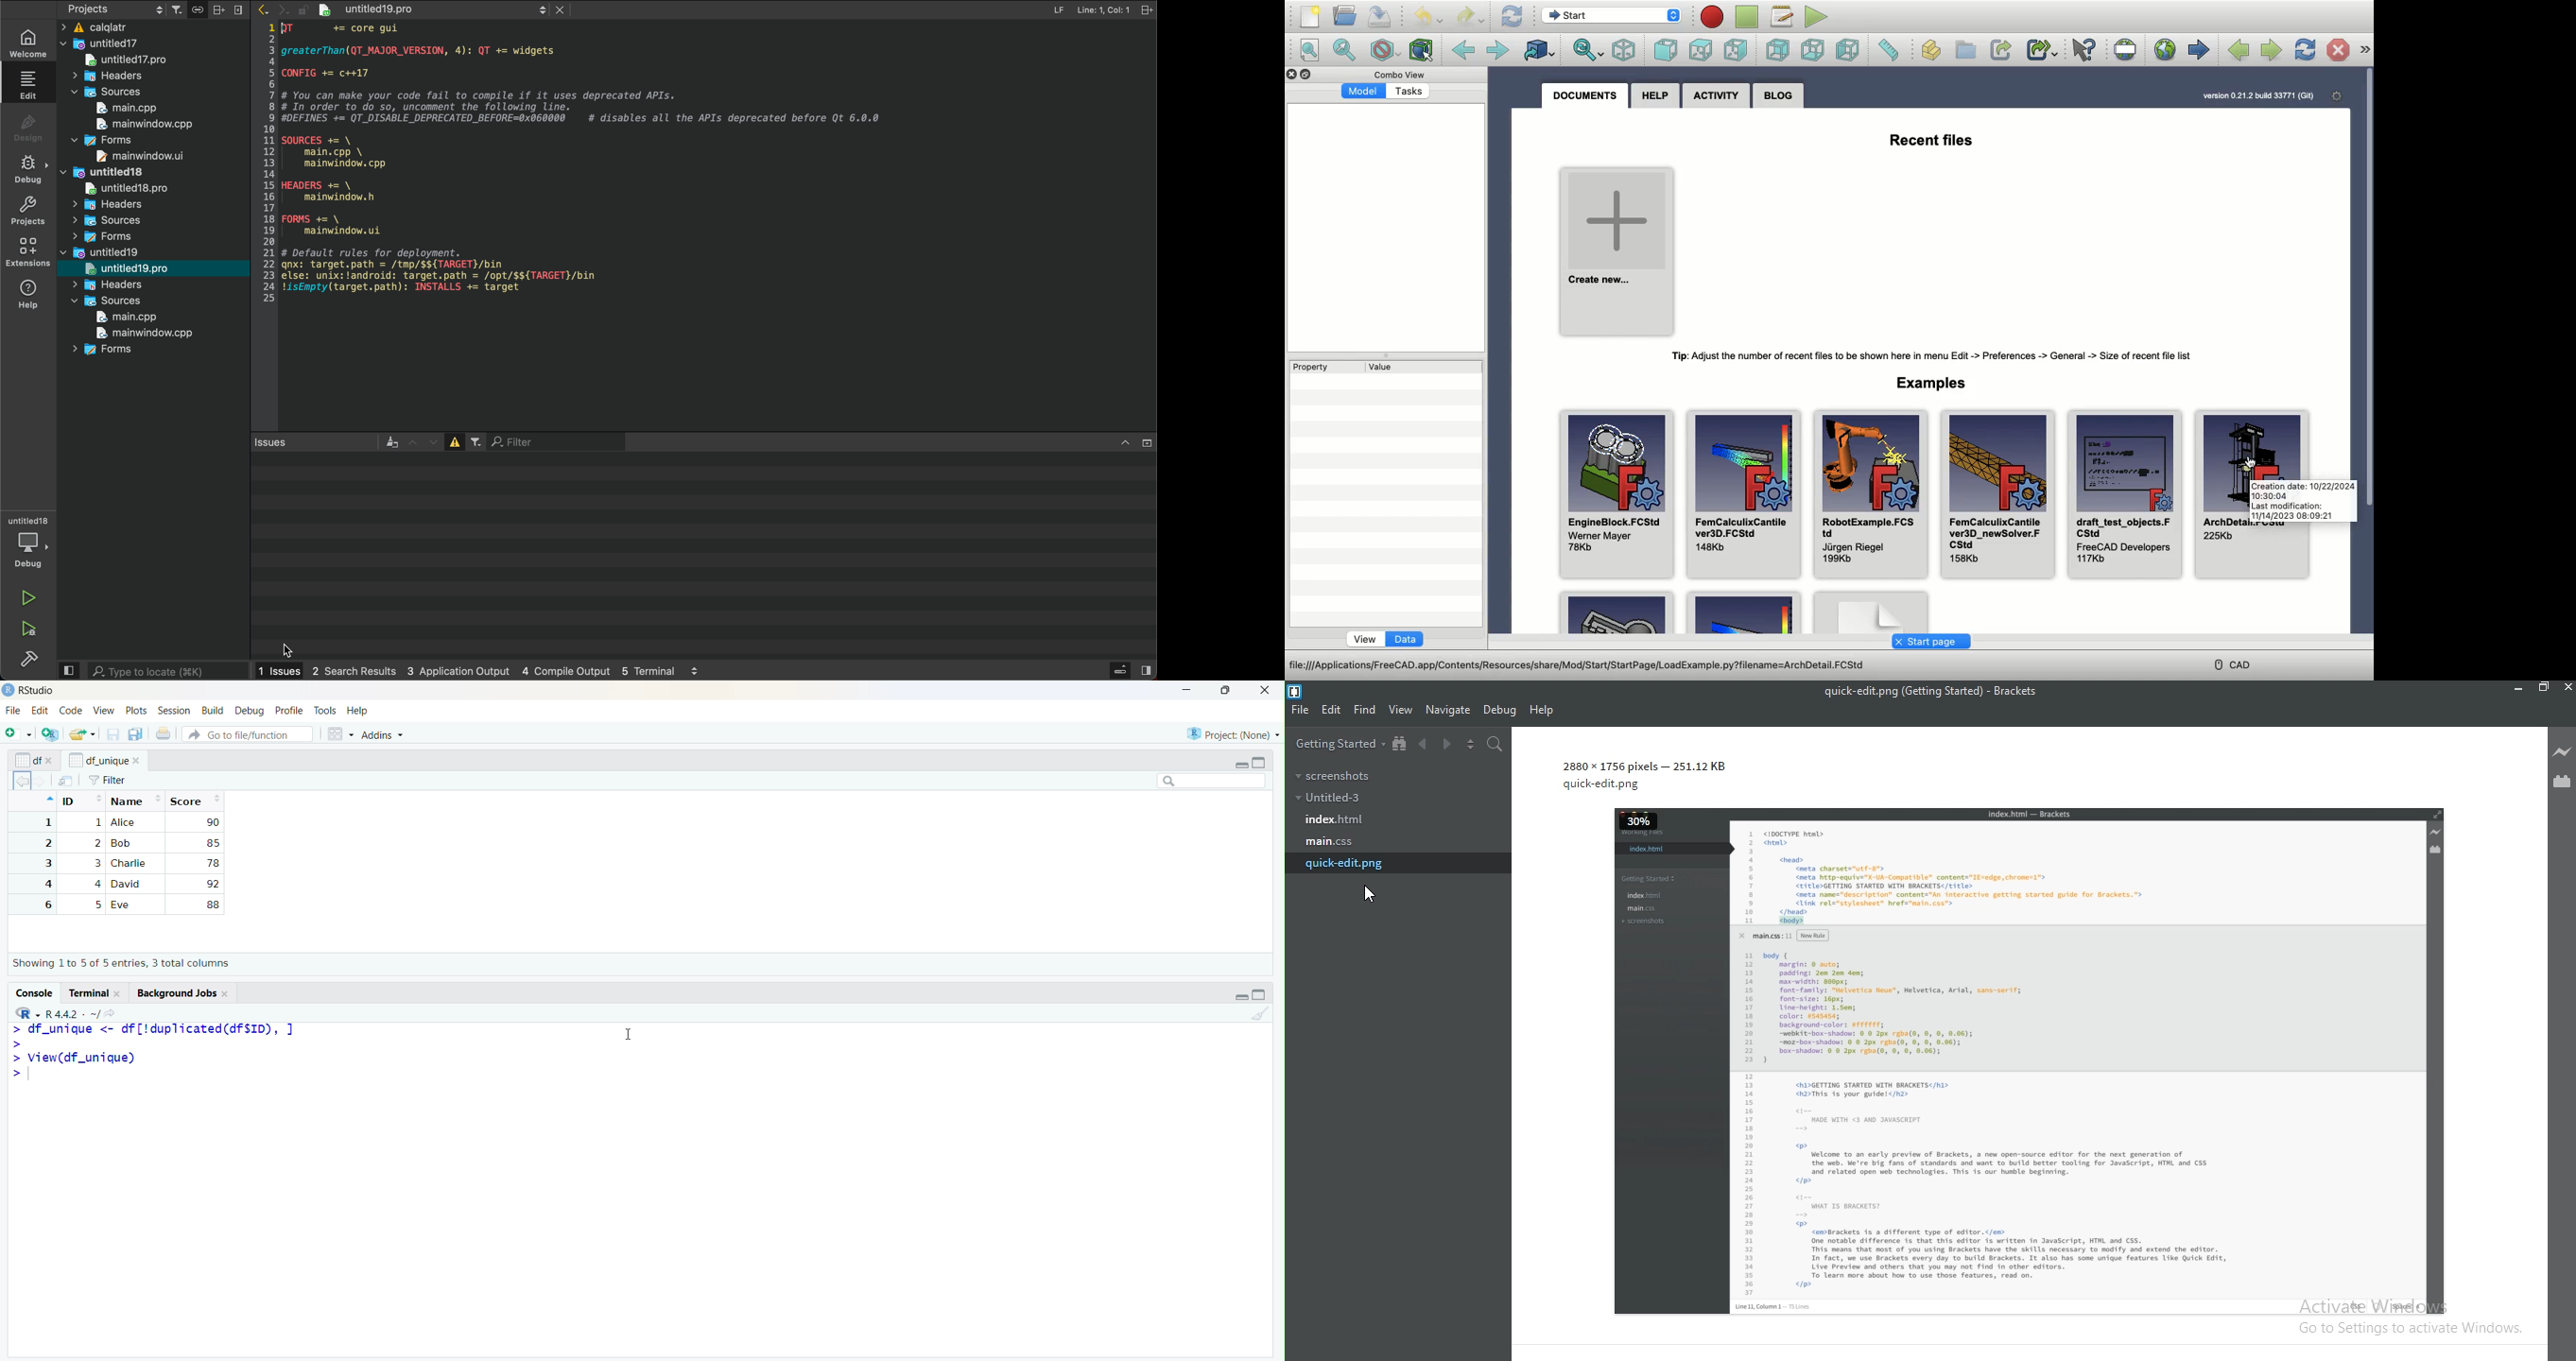 This screenshot has width=2576, height=1372. I want to click on cursor, so click(626, 1035).